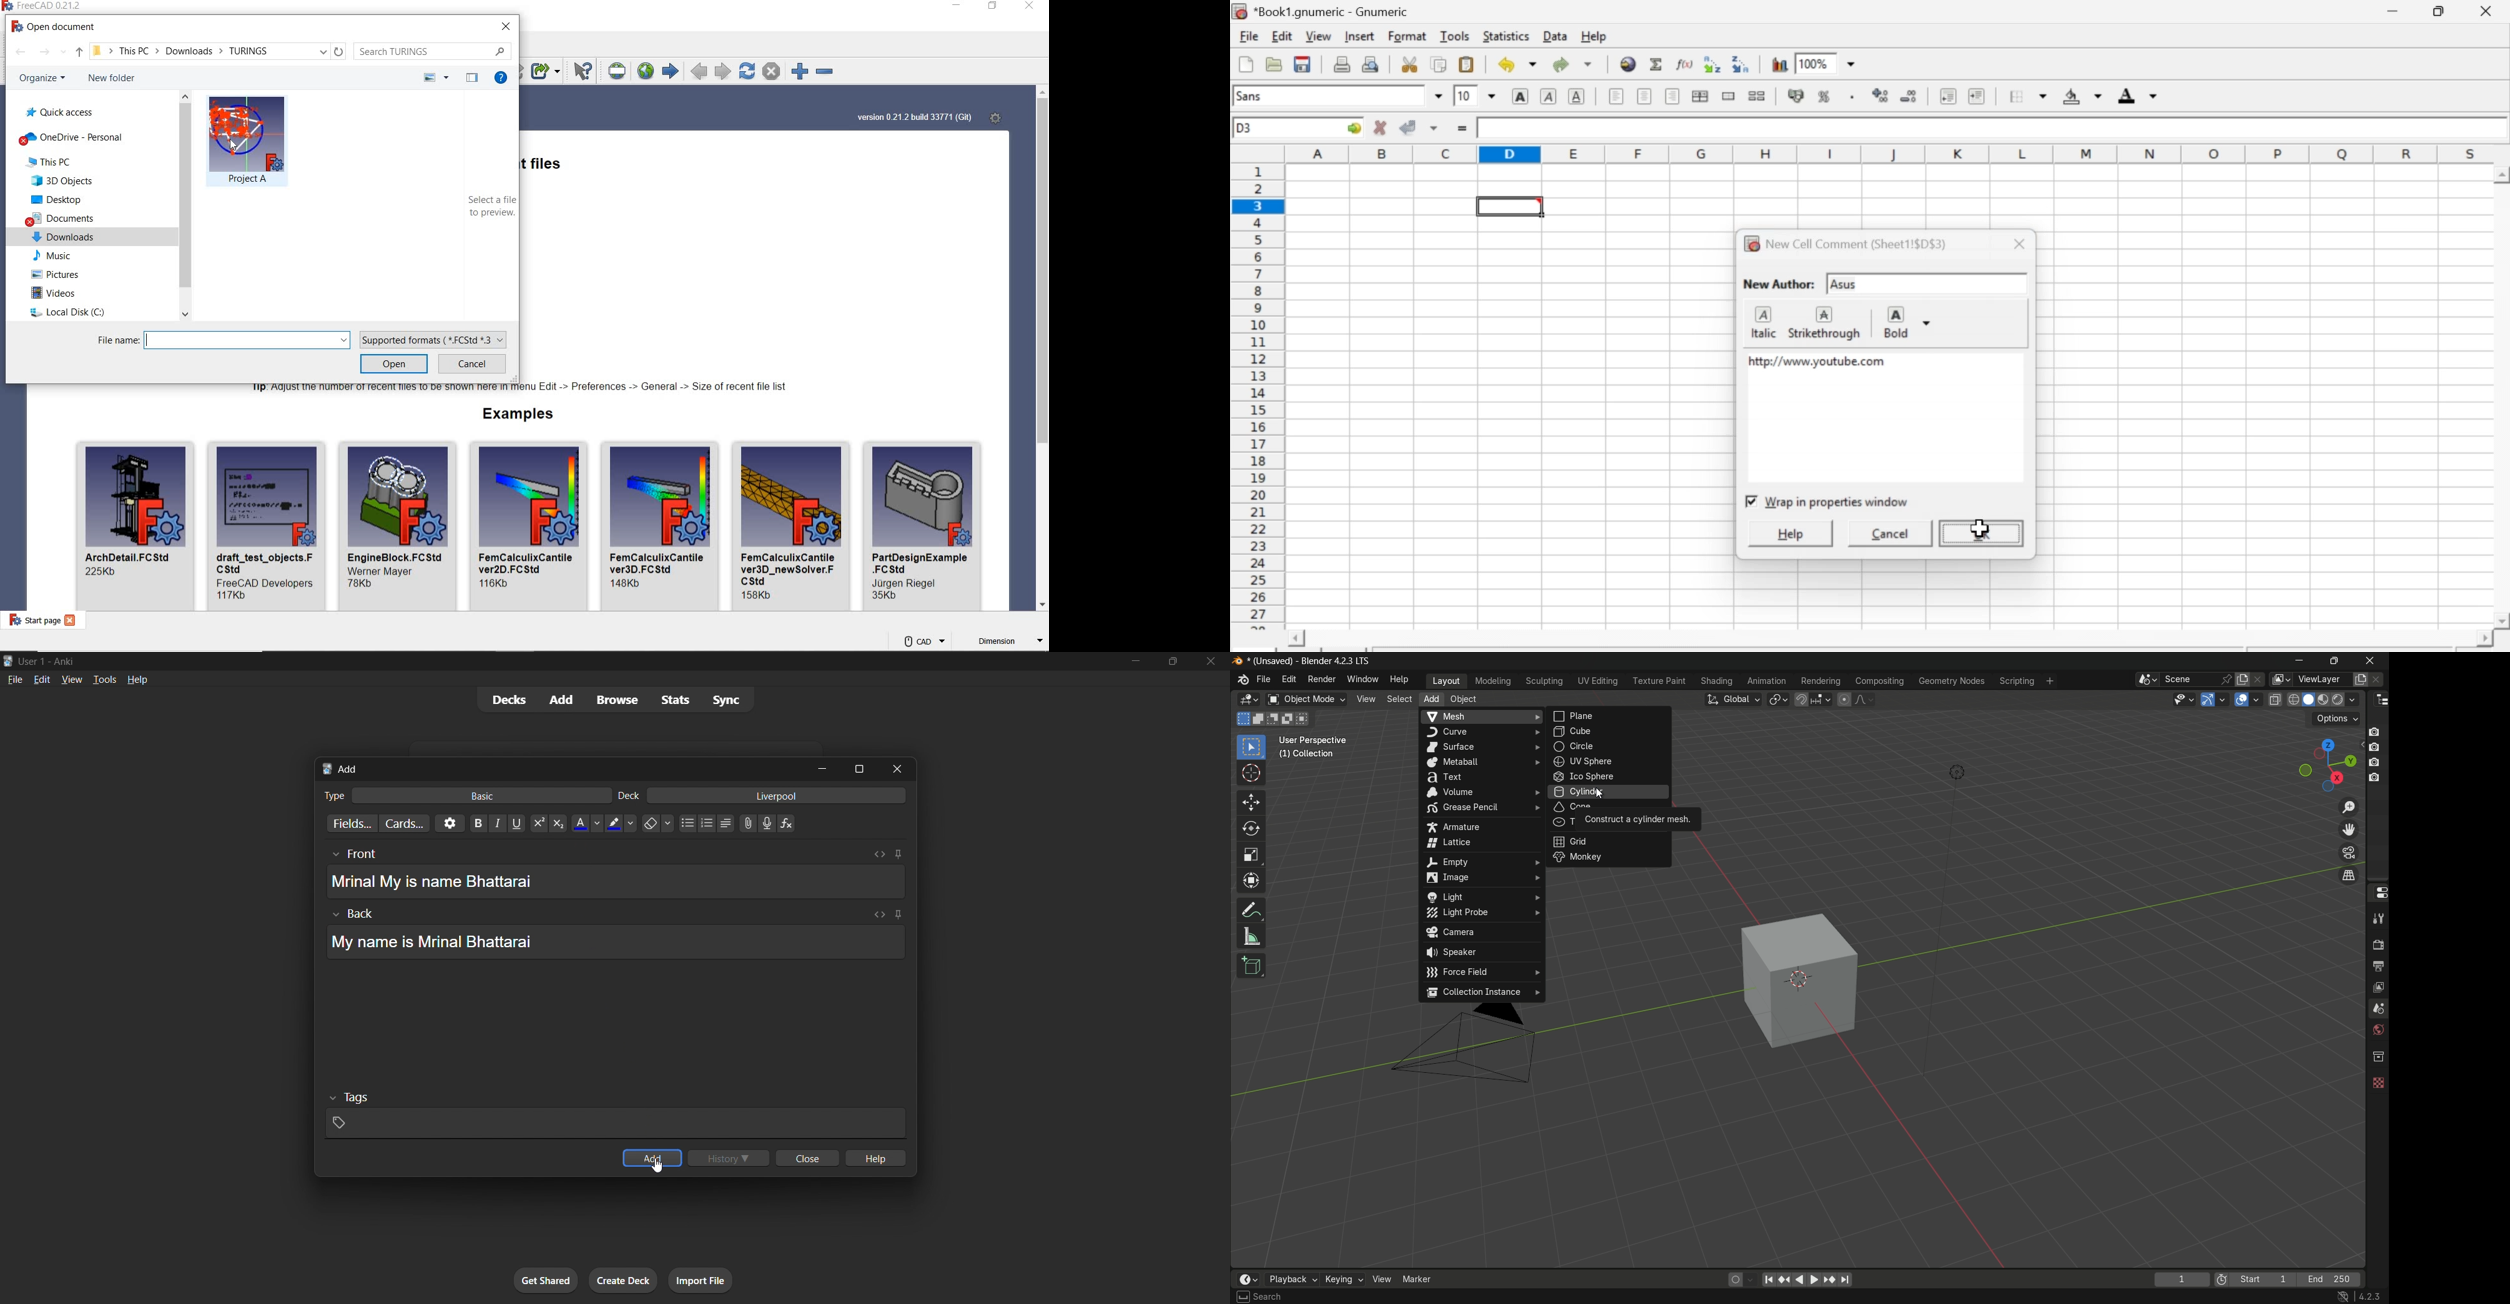  I want to click on image, so click(245, 134).